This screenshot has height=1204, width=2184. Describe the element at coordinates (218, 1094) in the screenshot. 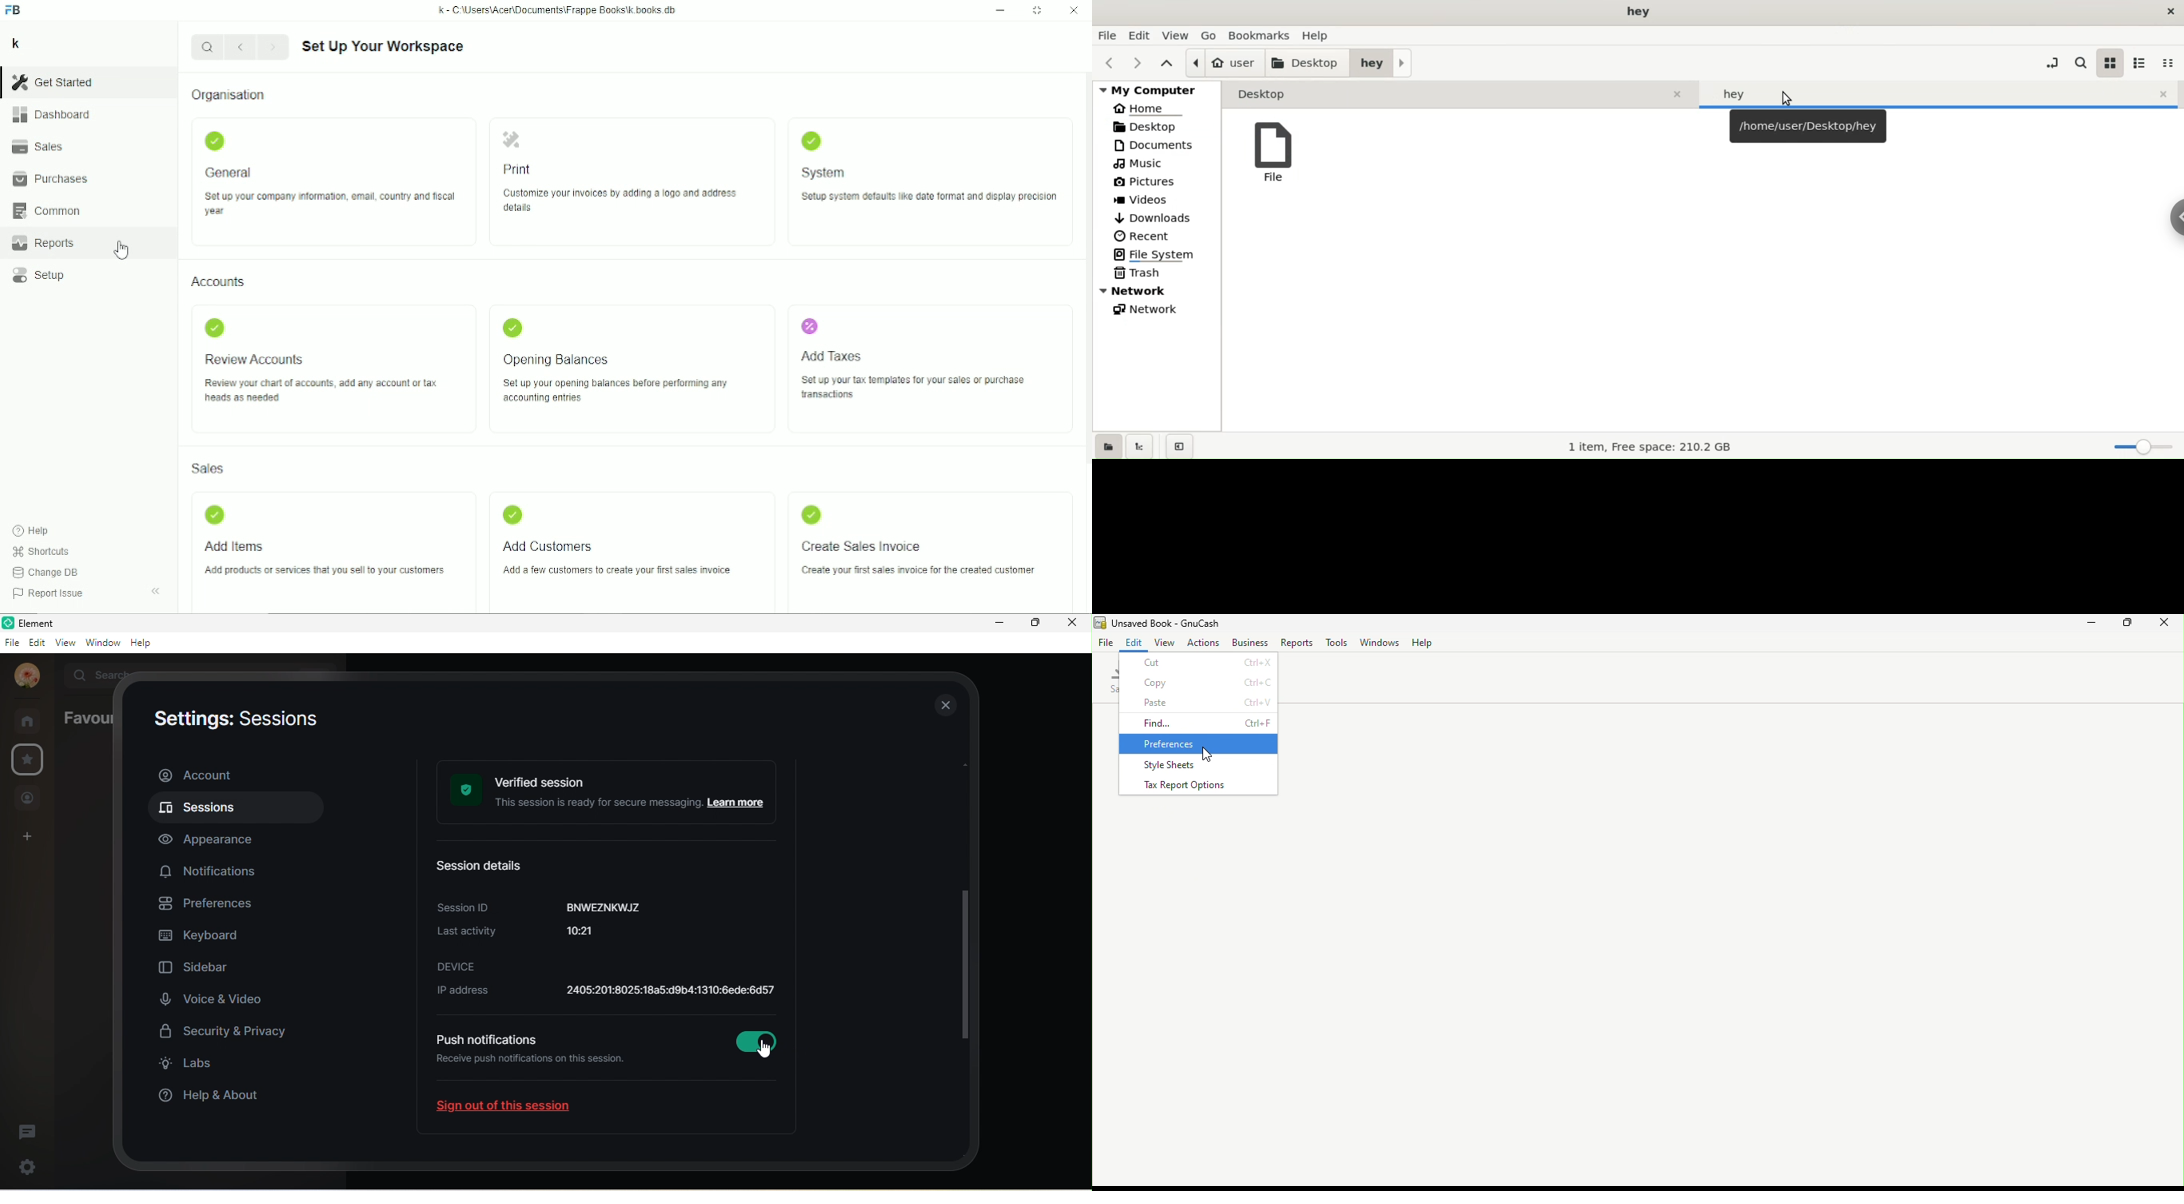

I see `help and about` at that location.